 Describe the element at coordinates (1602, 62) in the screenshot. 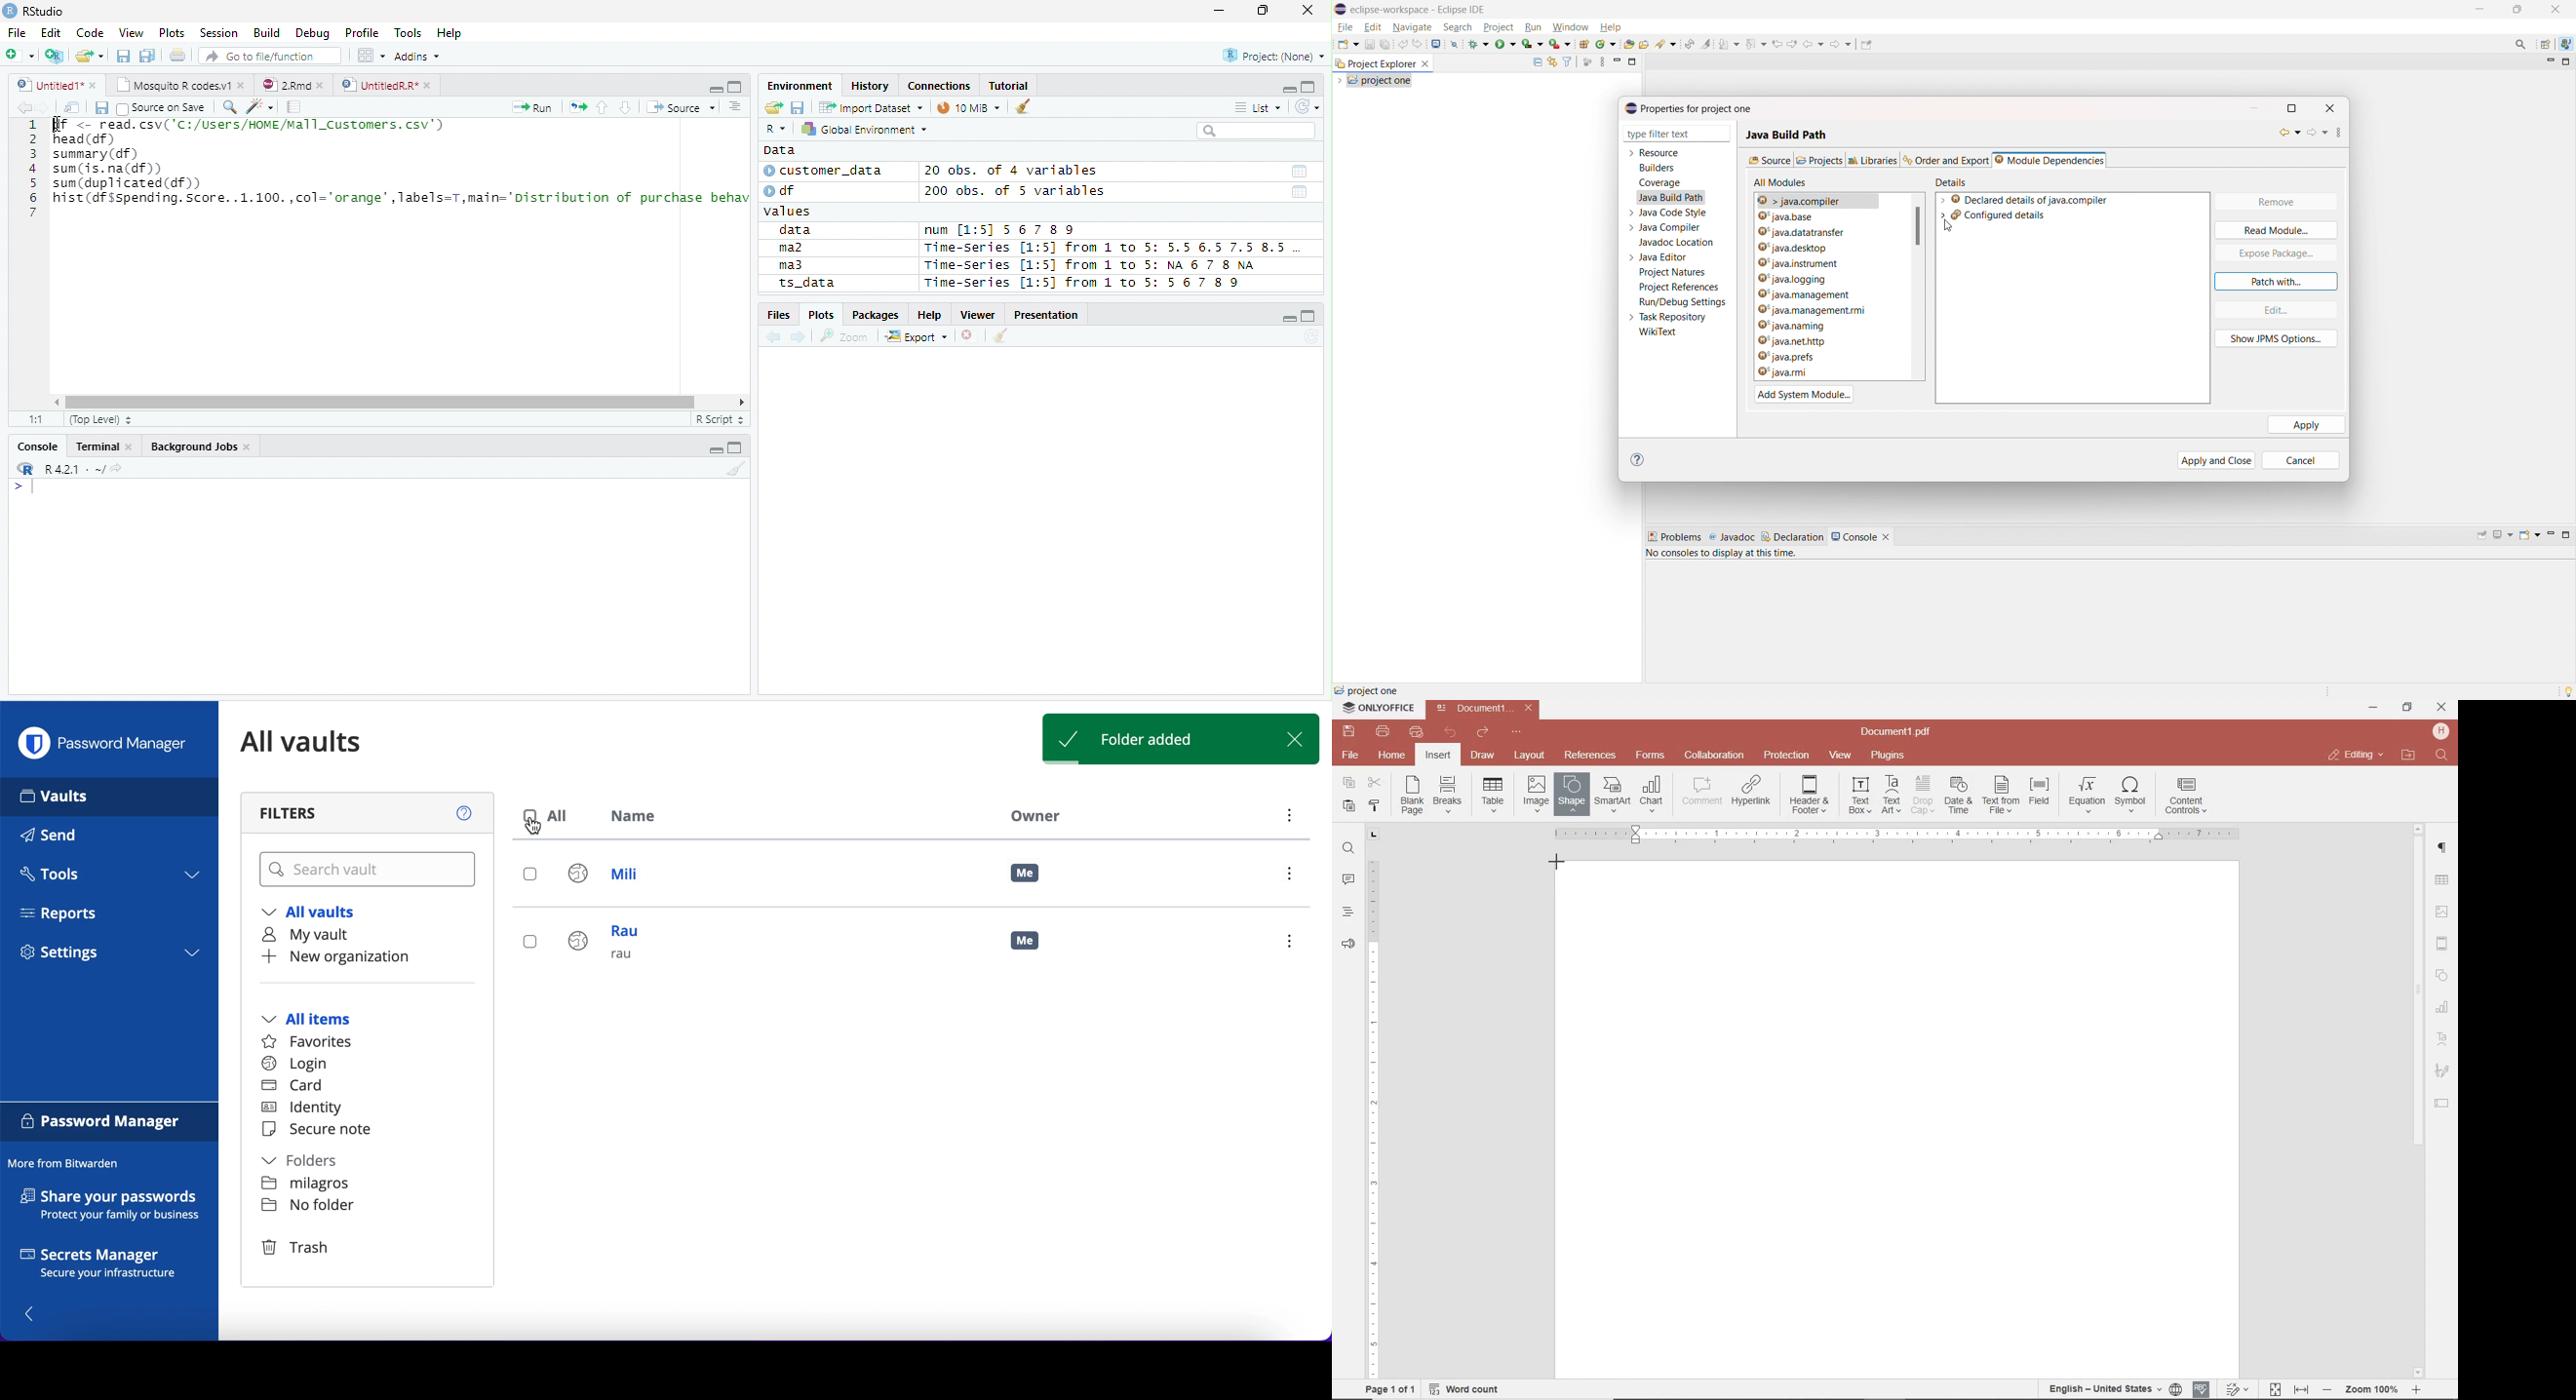

I see `view menu` at that location.